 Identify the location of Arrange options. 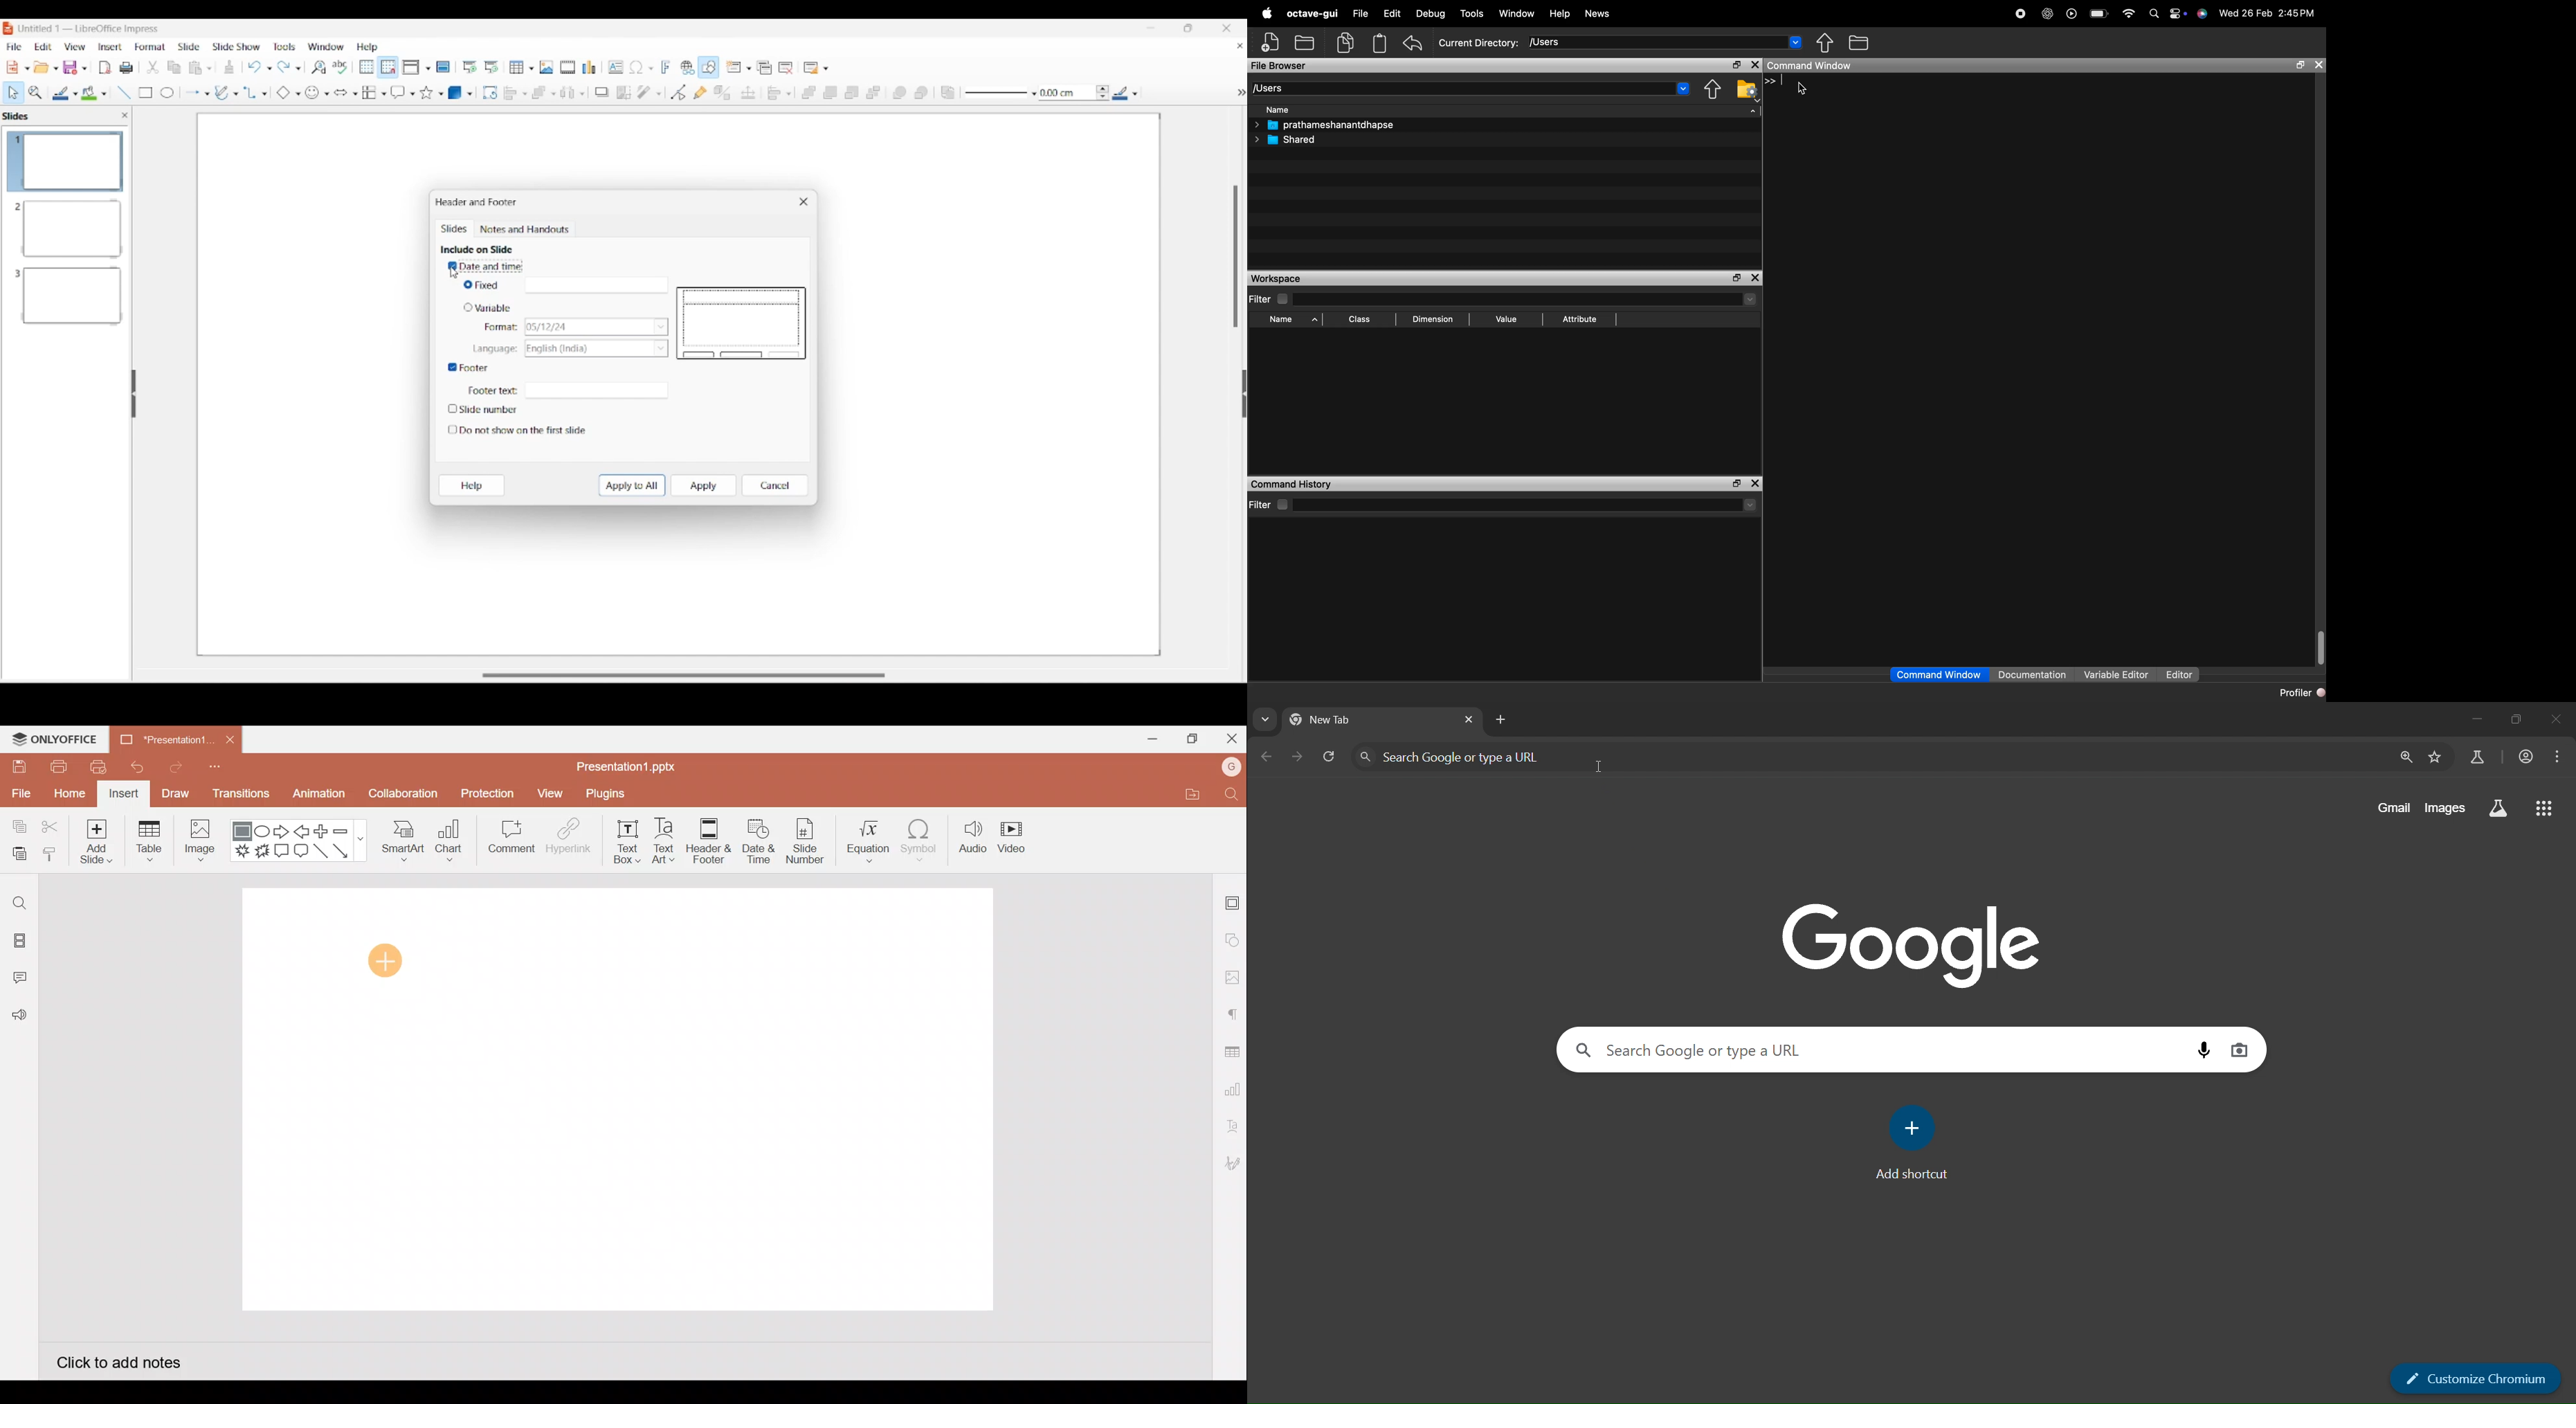
(543, 93).